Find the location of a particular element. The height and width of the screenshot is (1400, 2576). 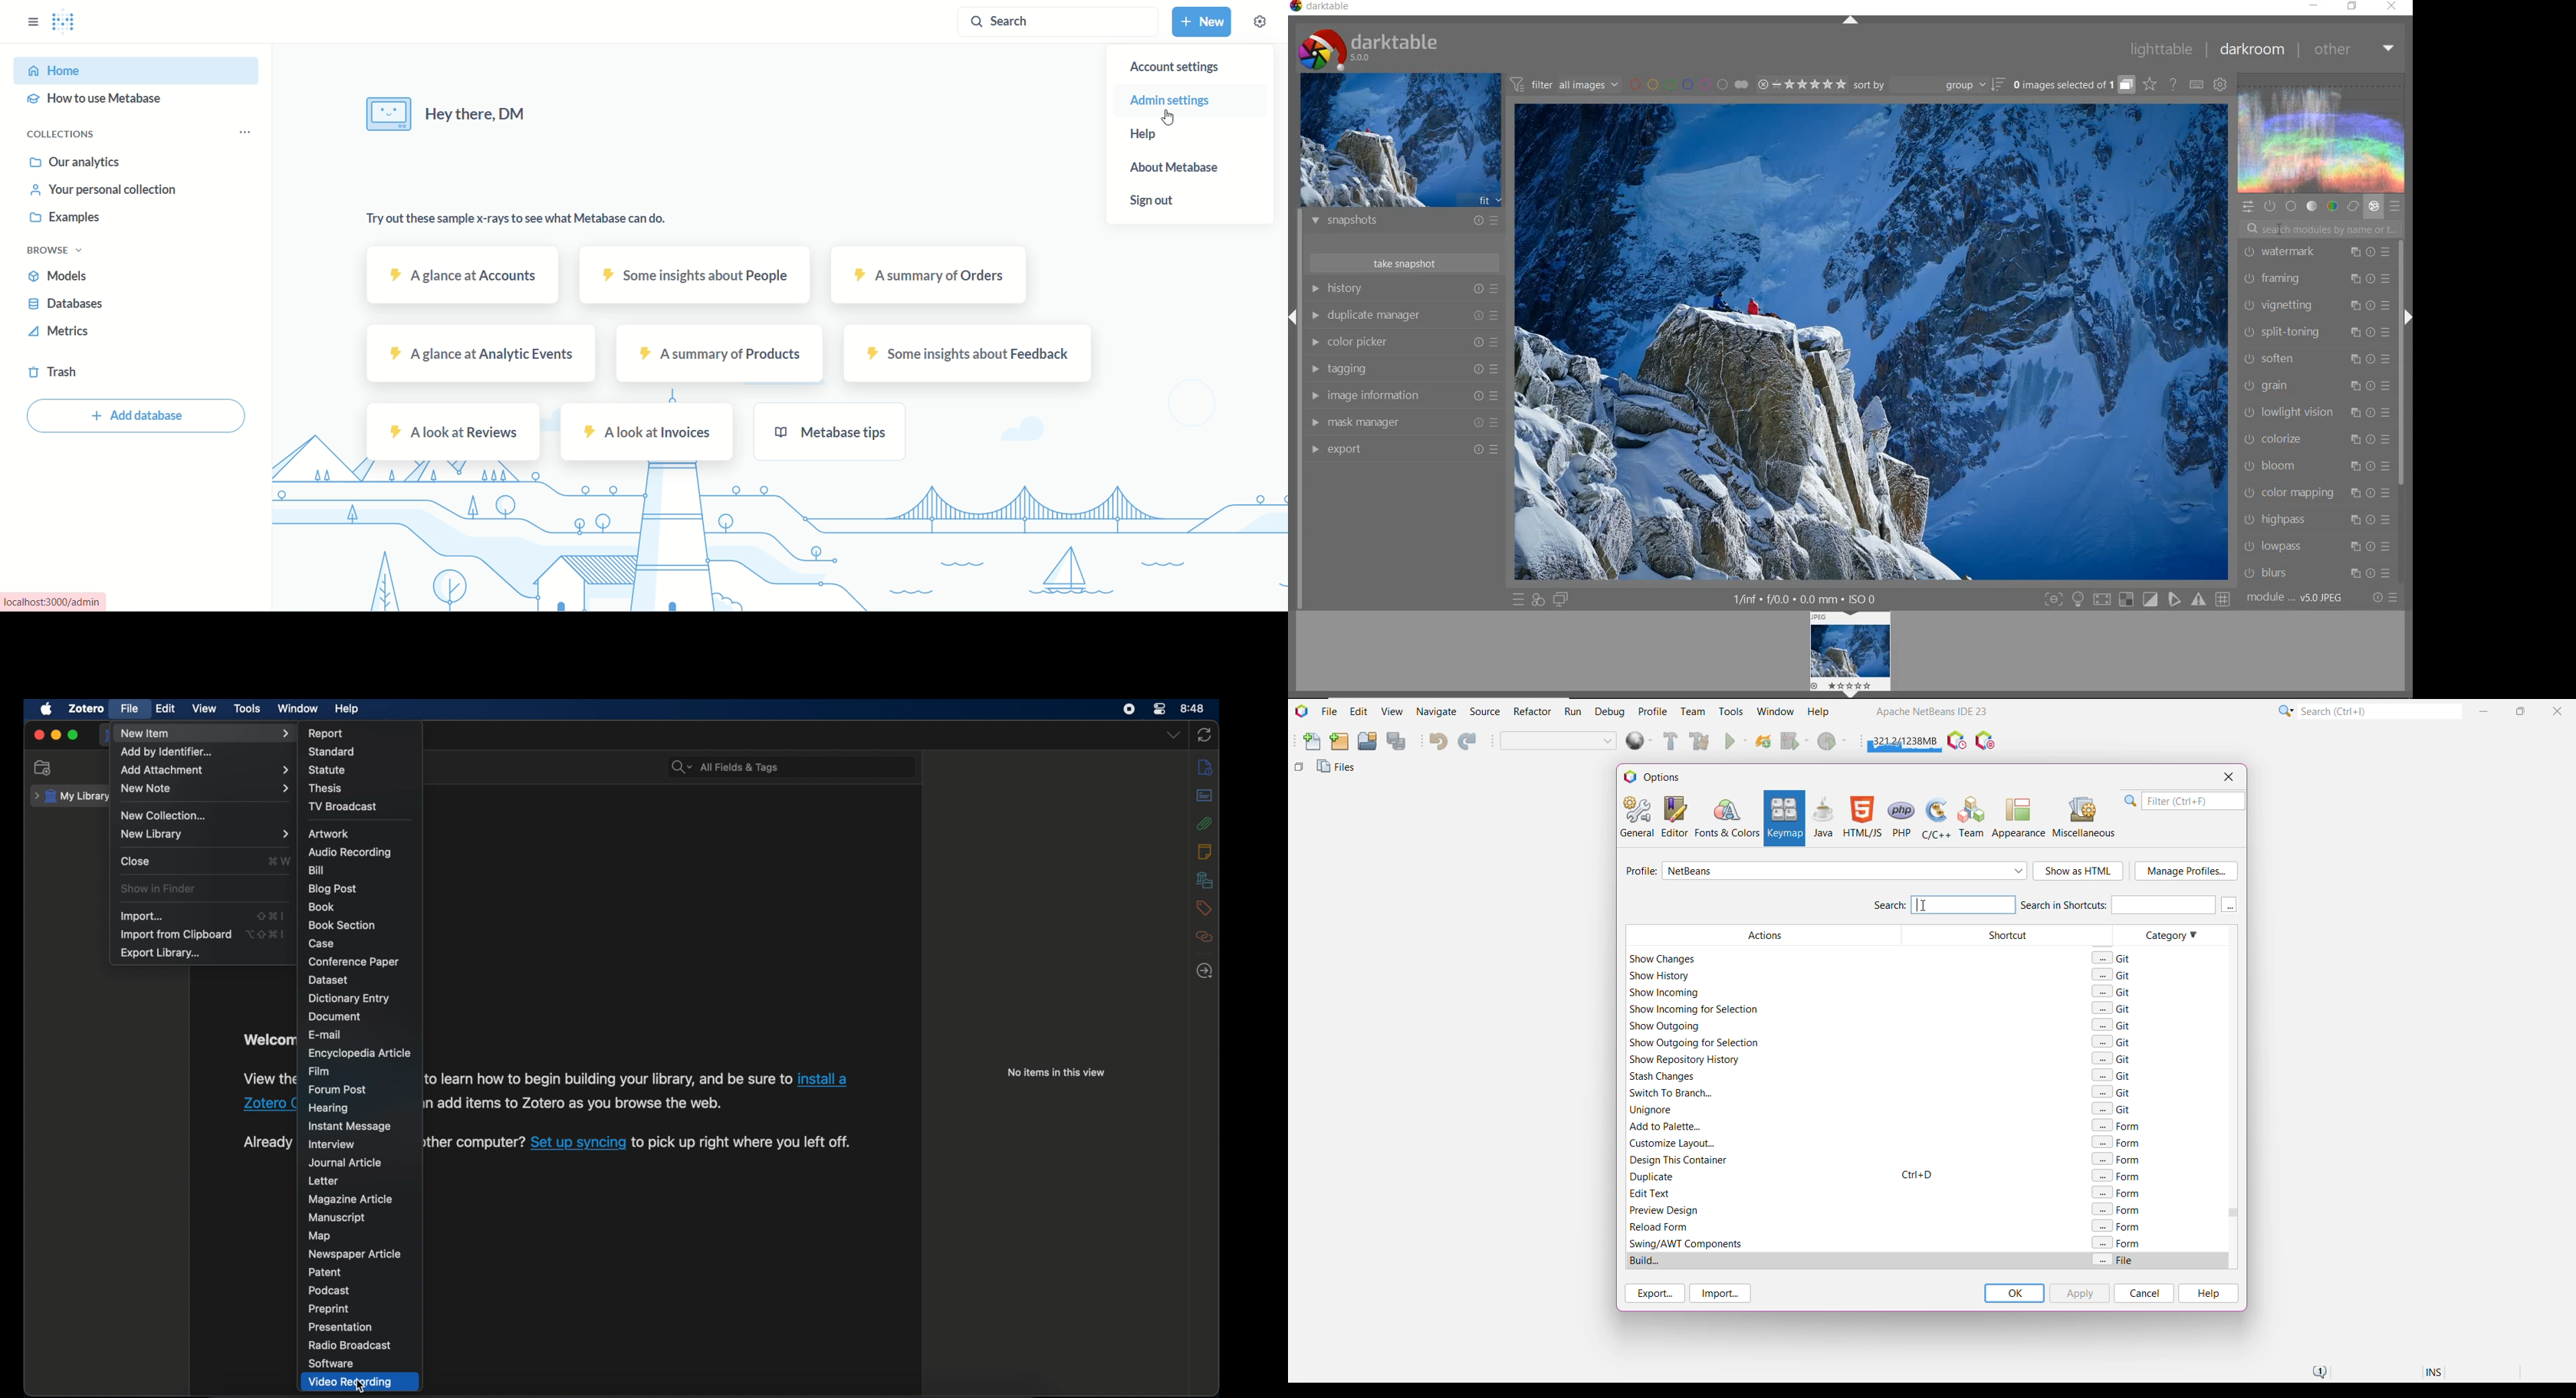

set keyboard shortcuts is located at coordinates (2196, 84).